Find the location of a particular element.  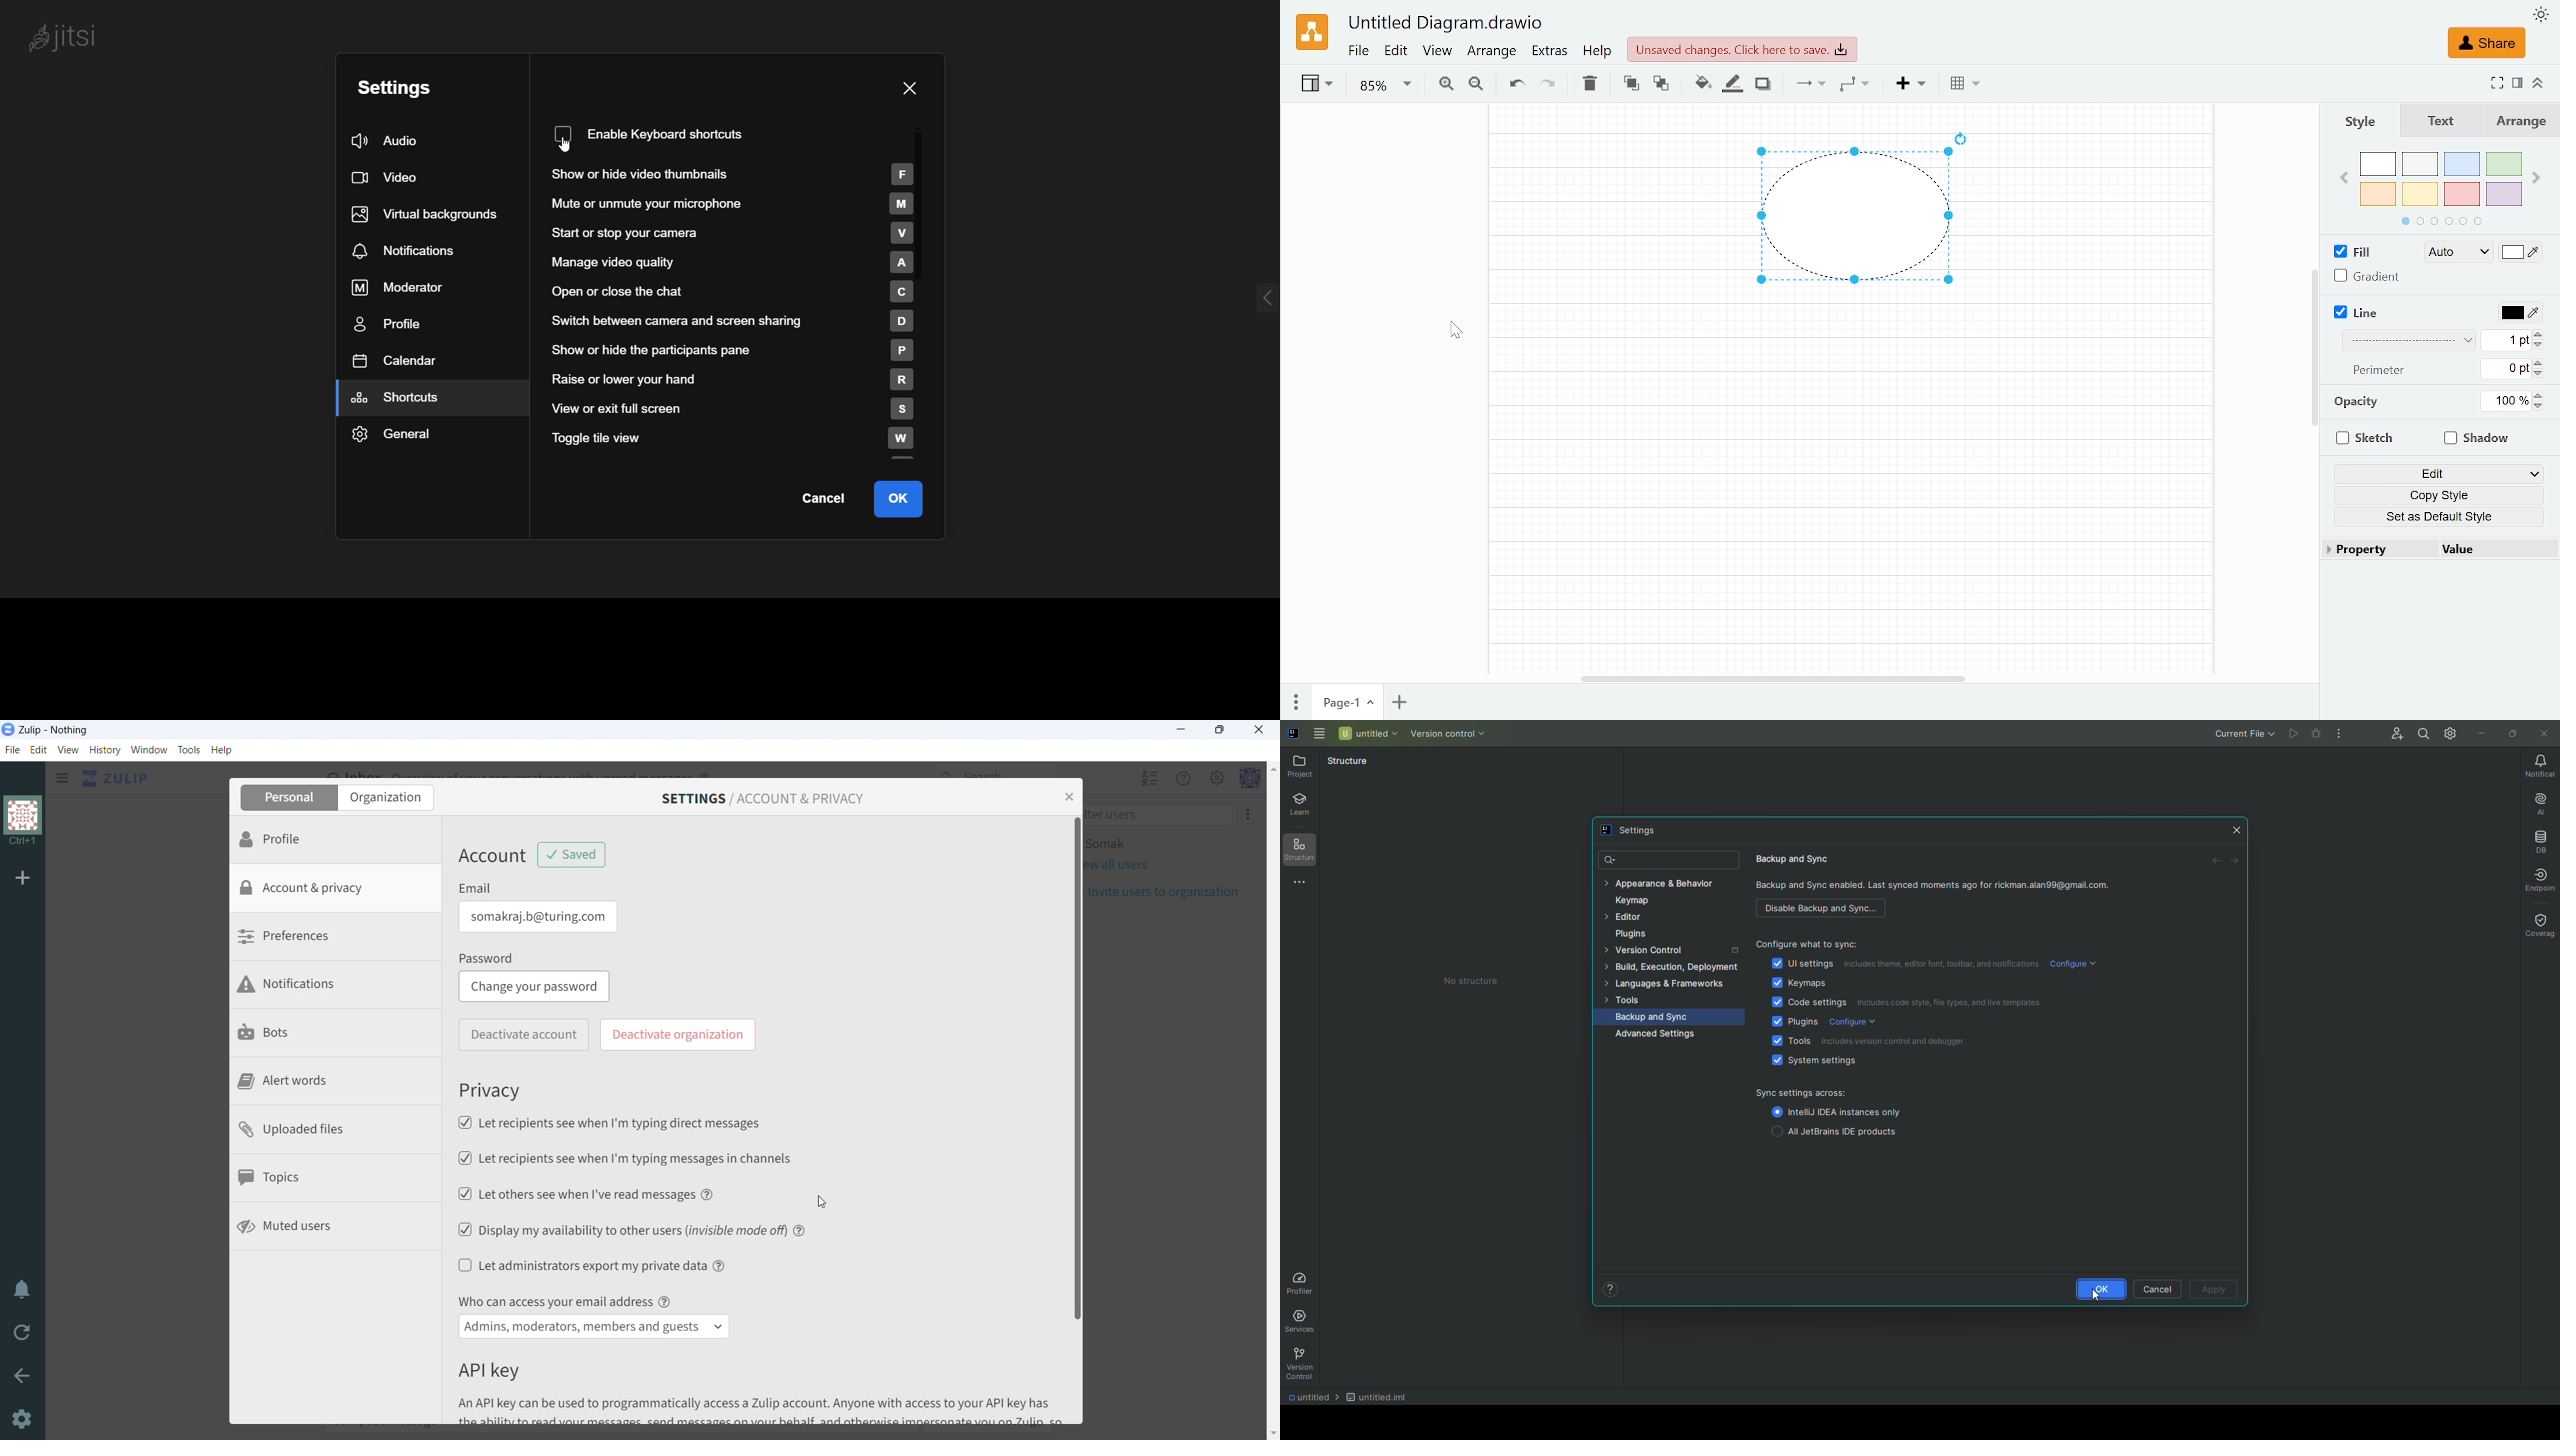

click to go home view (inbox) is located at coordinates (116, 777).